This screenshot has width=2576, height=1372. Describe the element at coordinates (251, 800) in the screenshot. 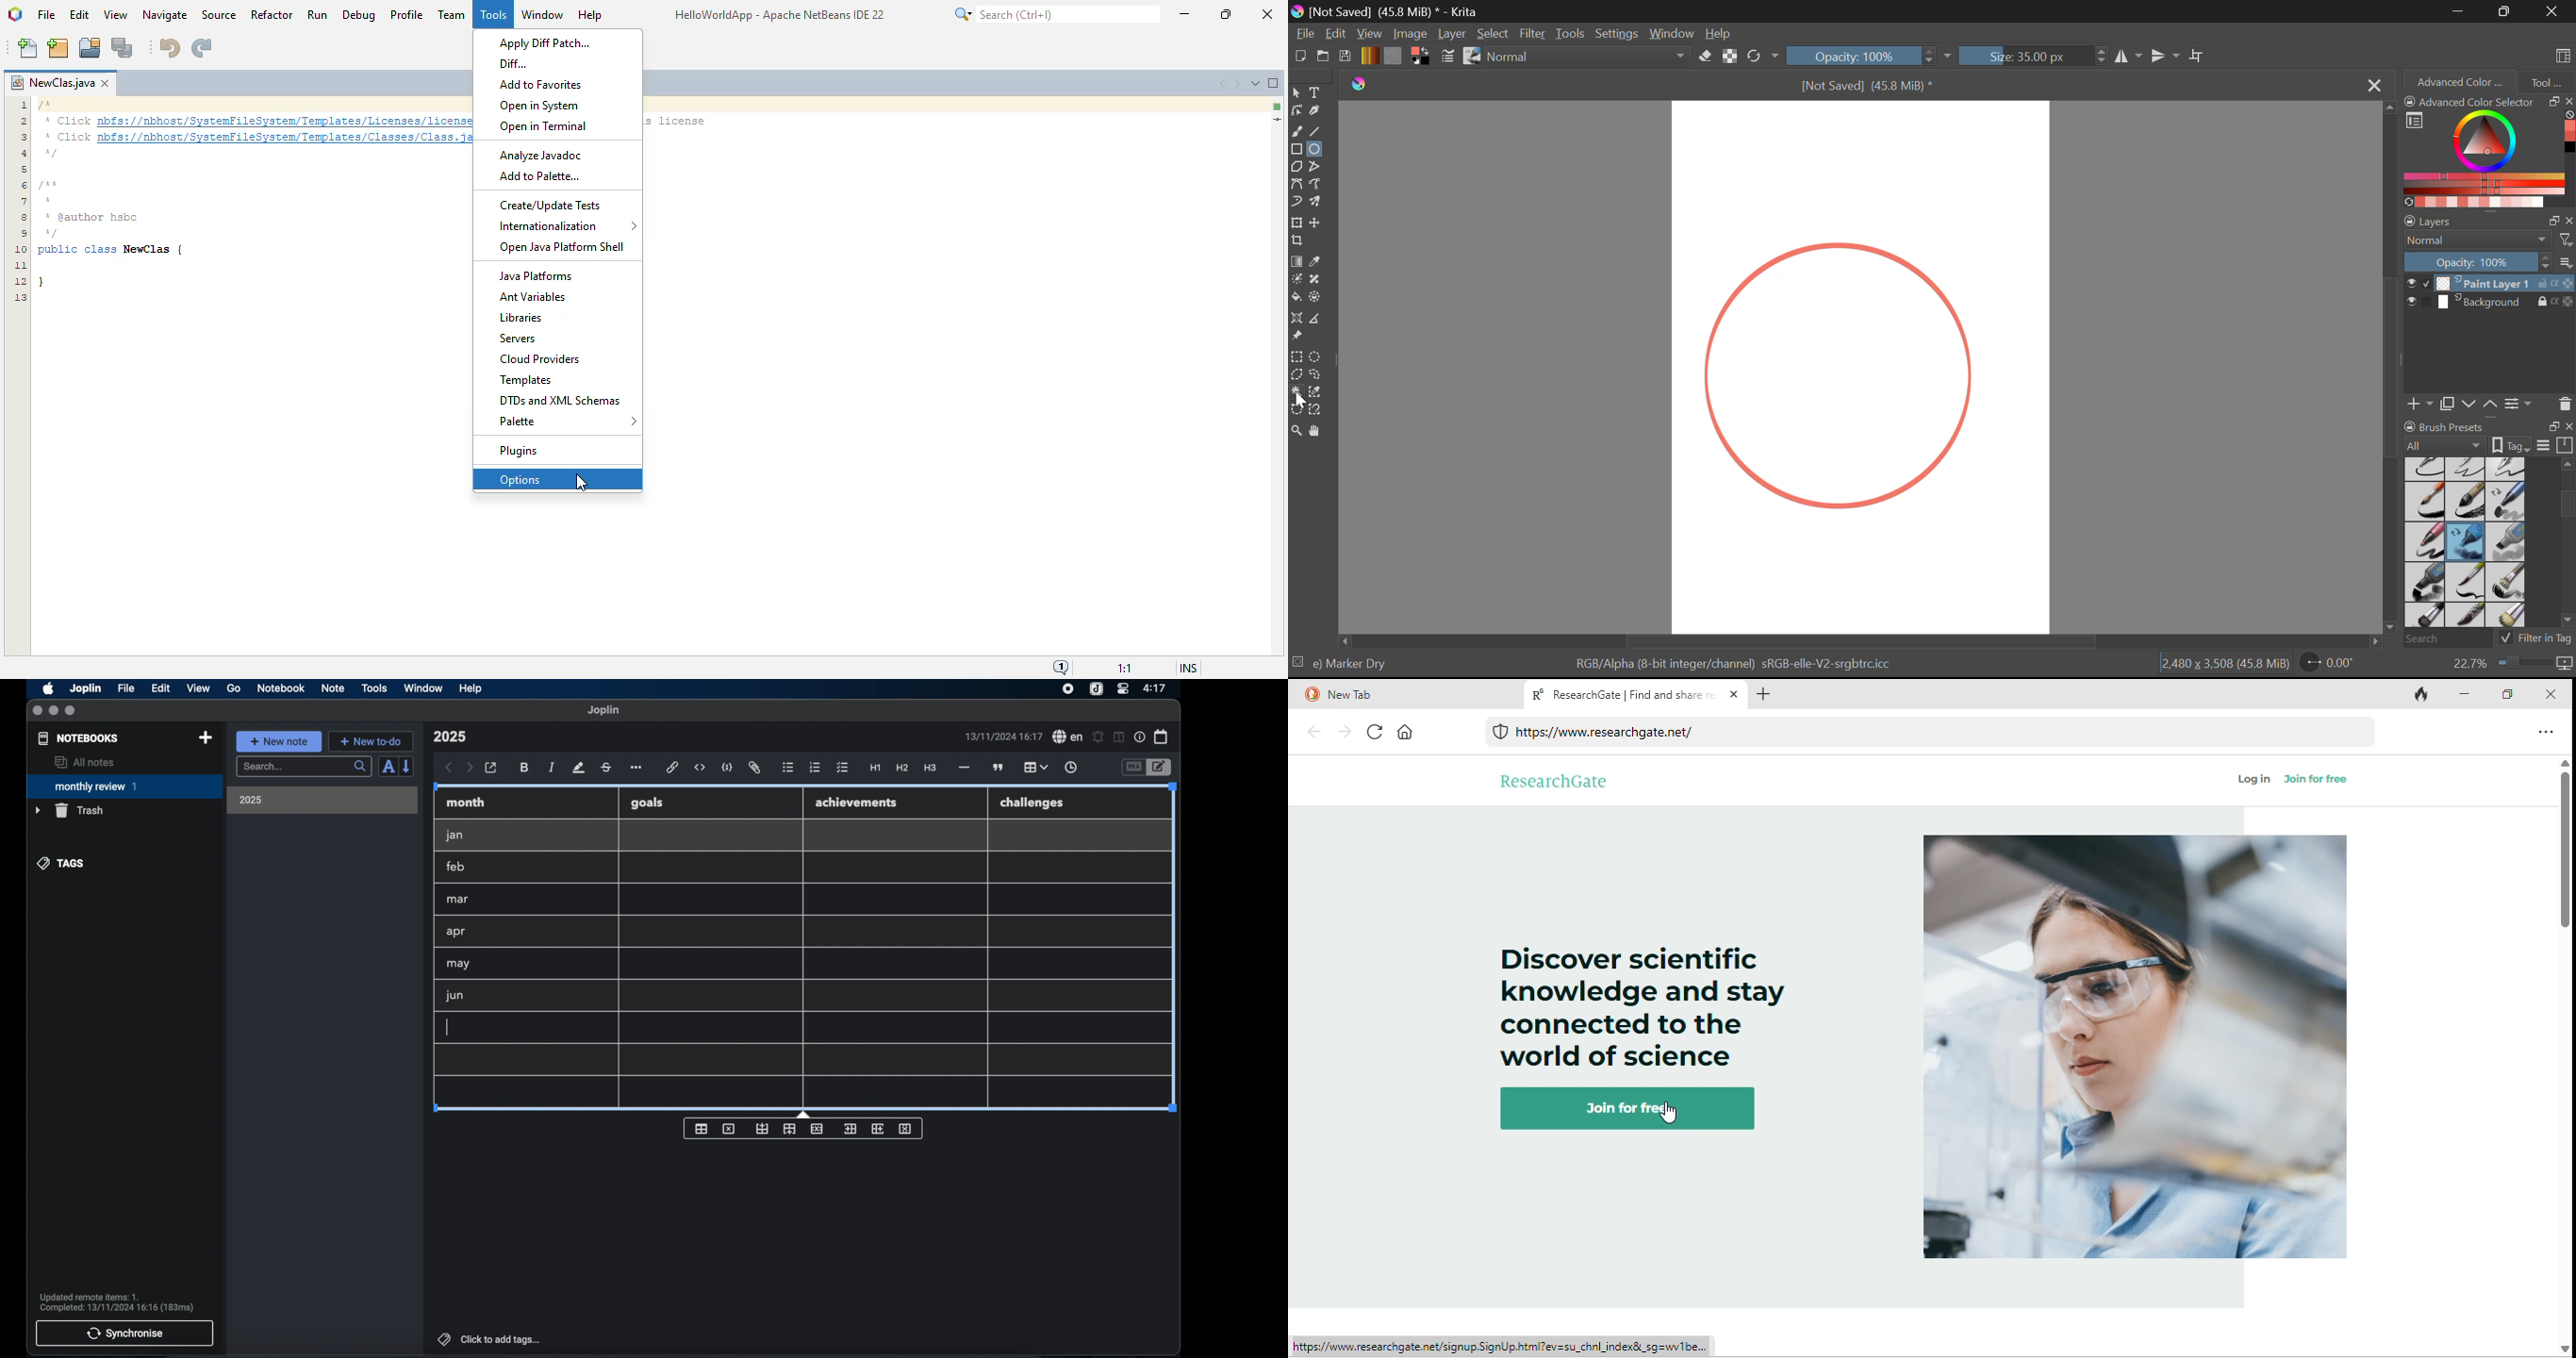

I see `2025` at that location.